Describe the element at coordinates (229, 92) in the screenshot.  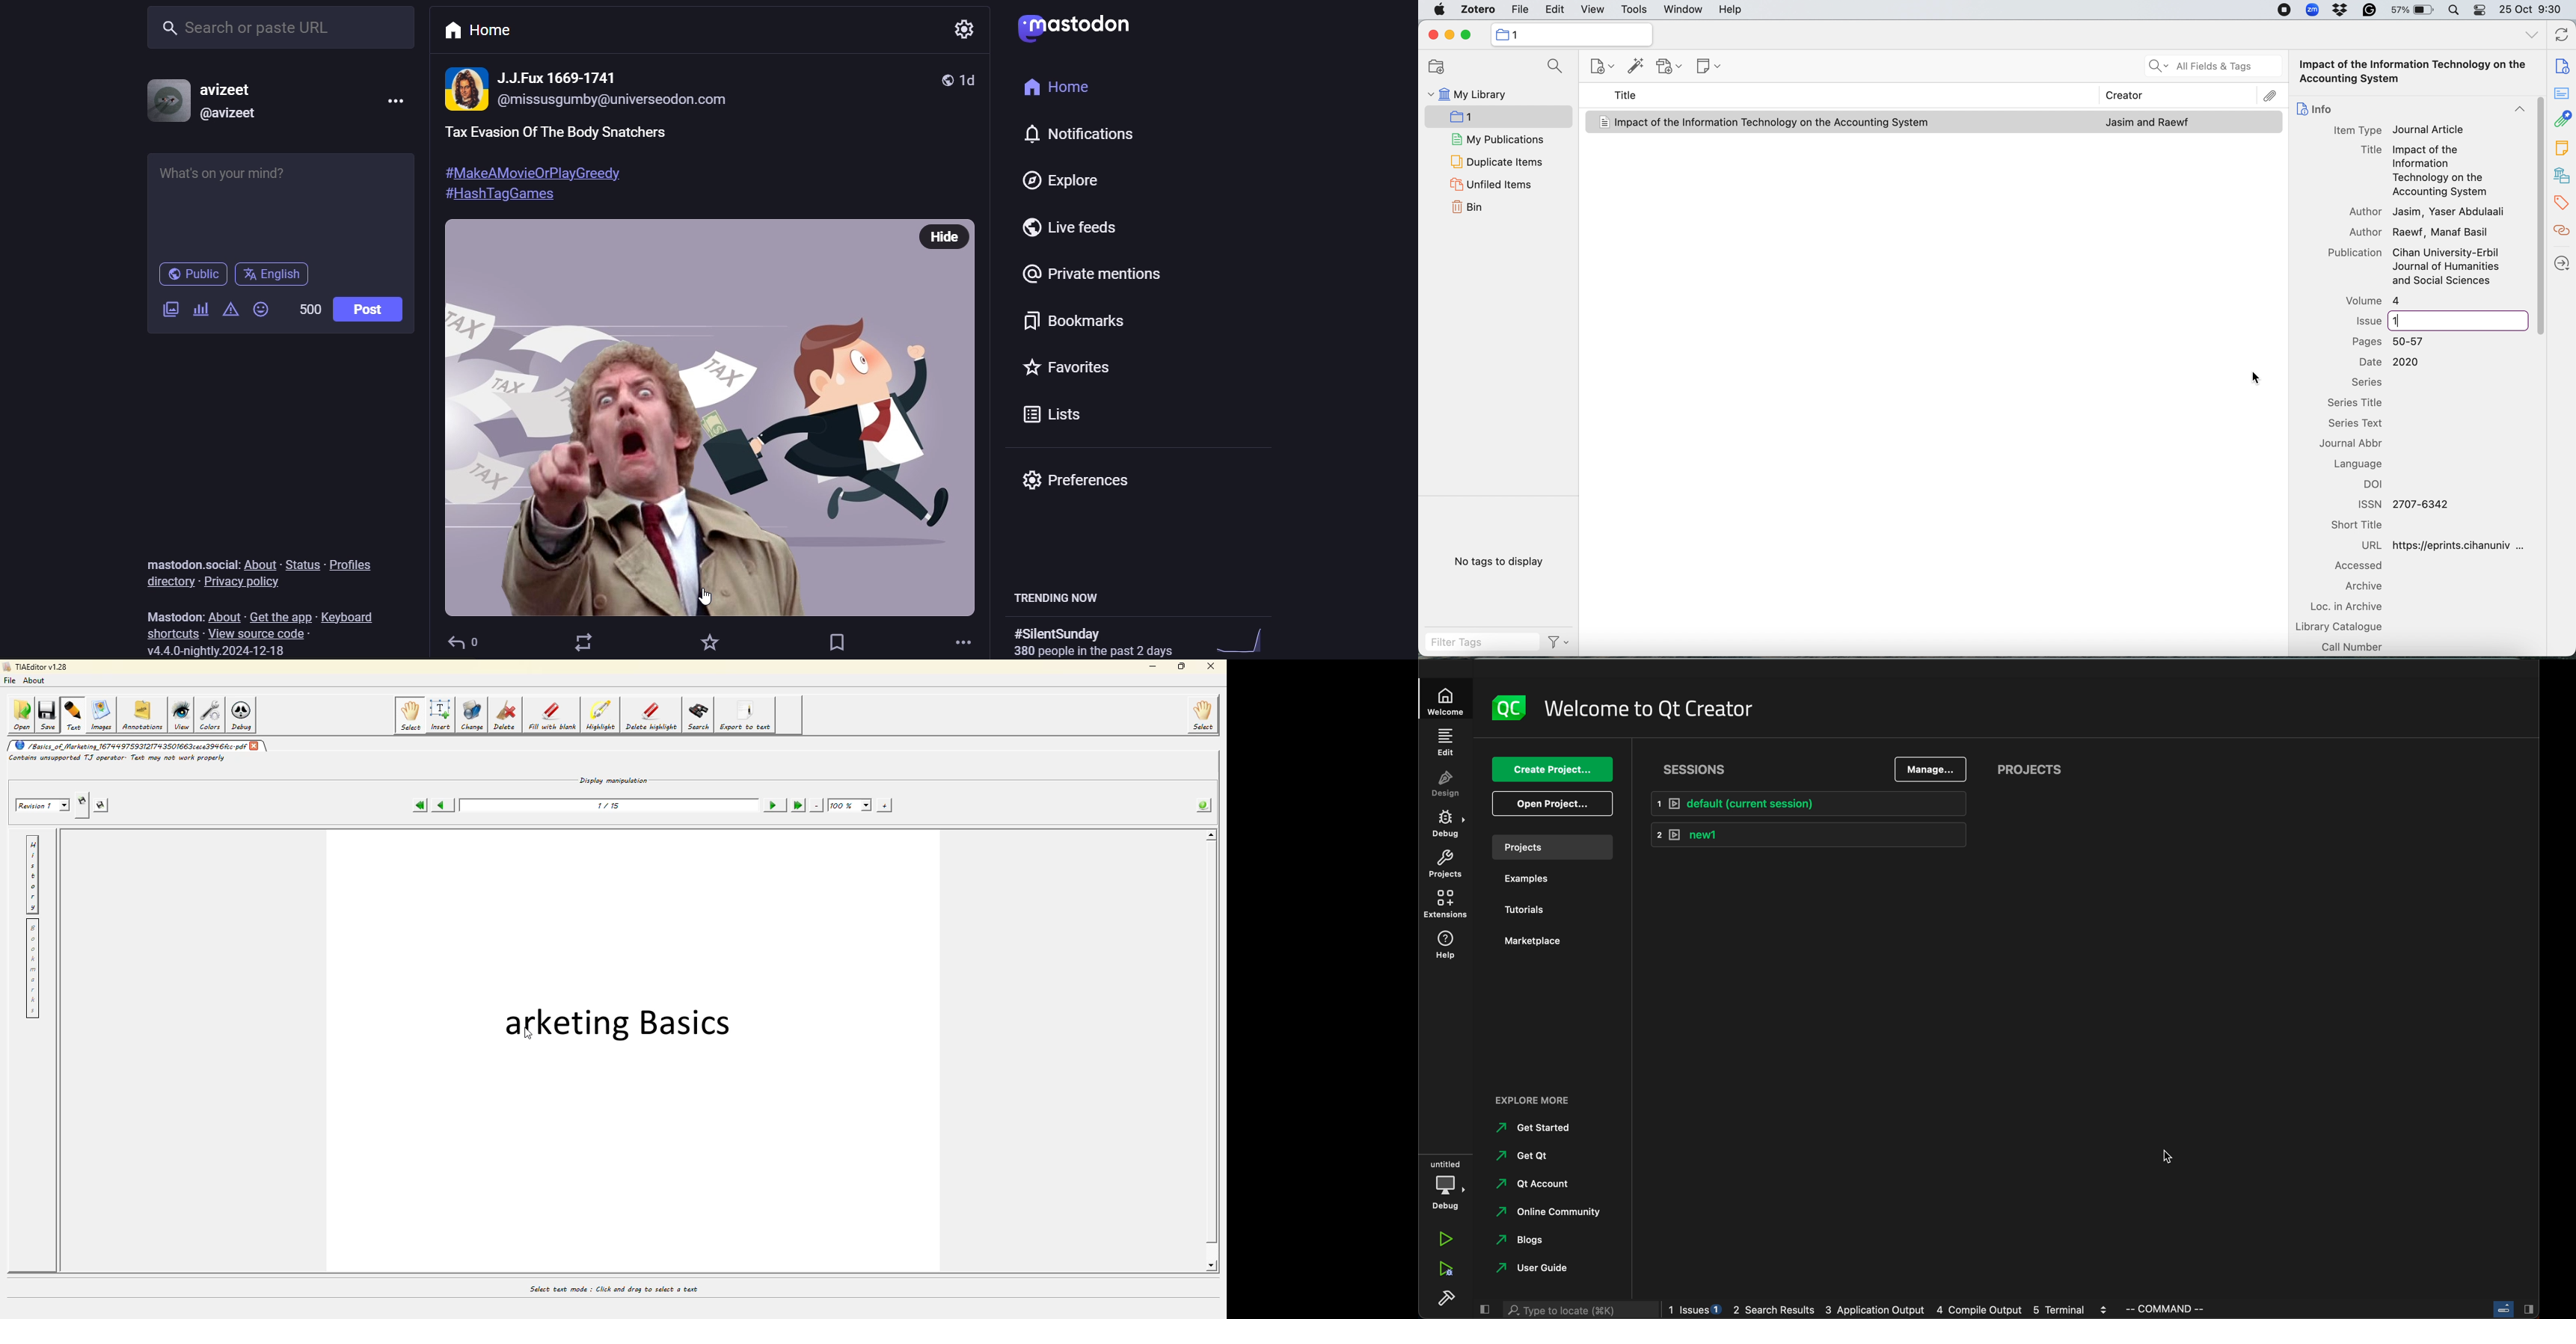
I see `avizeet` at that location.